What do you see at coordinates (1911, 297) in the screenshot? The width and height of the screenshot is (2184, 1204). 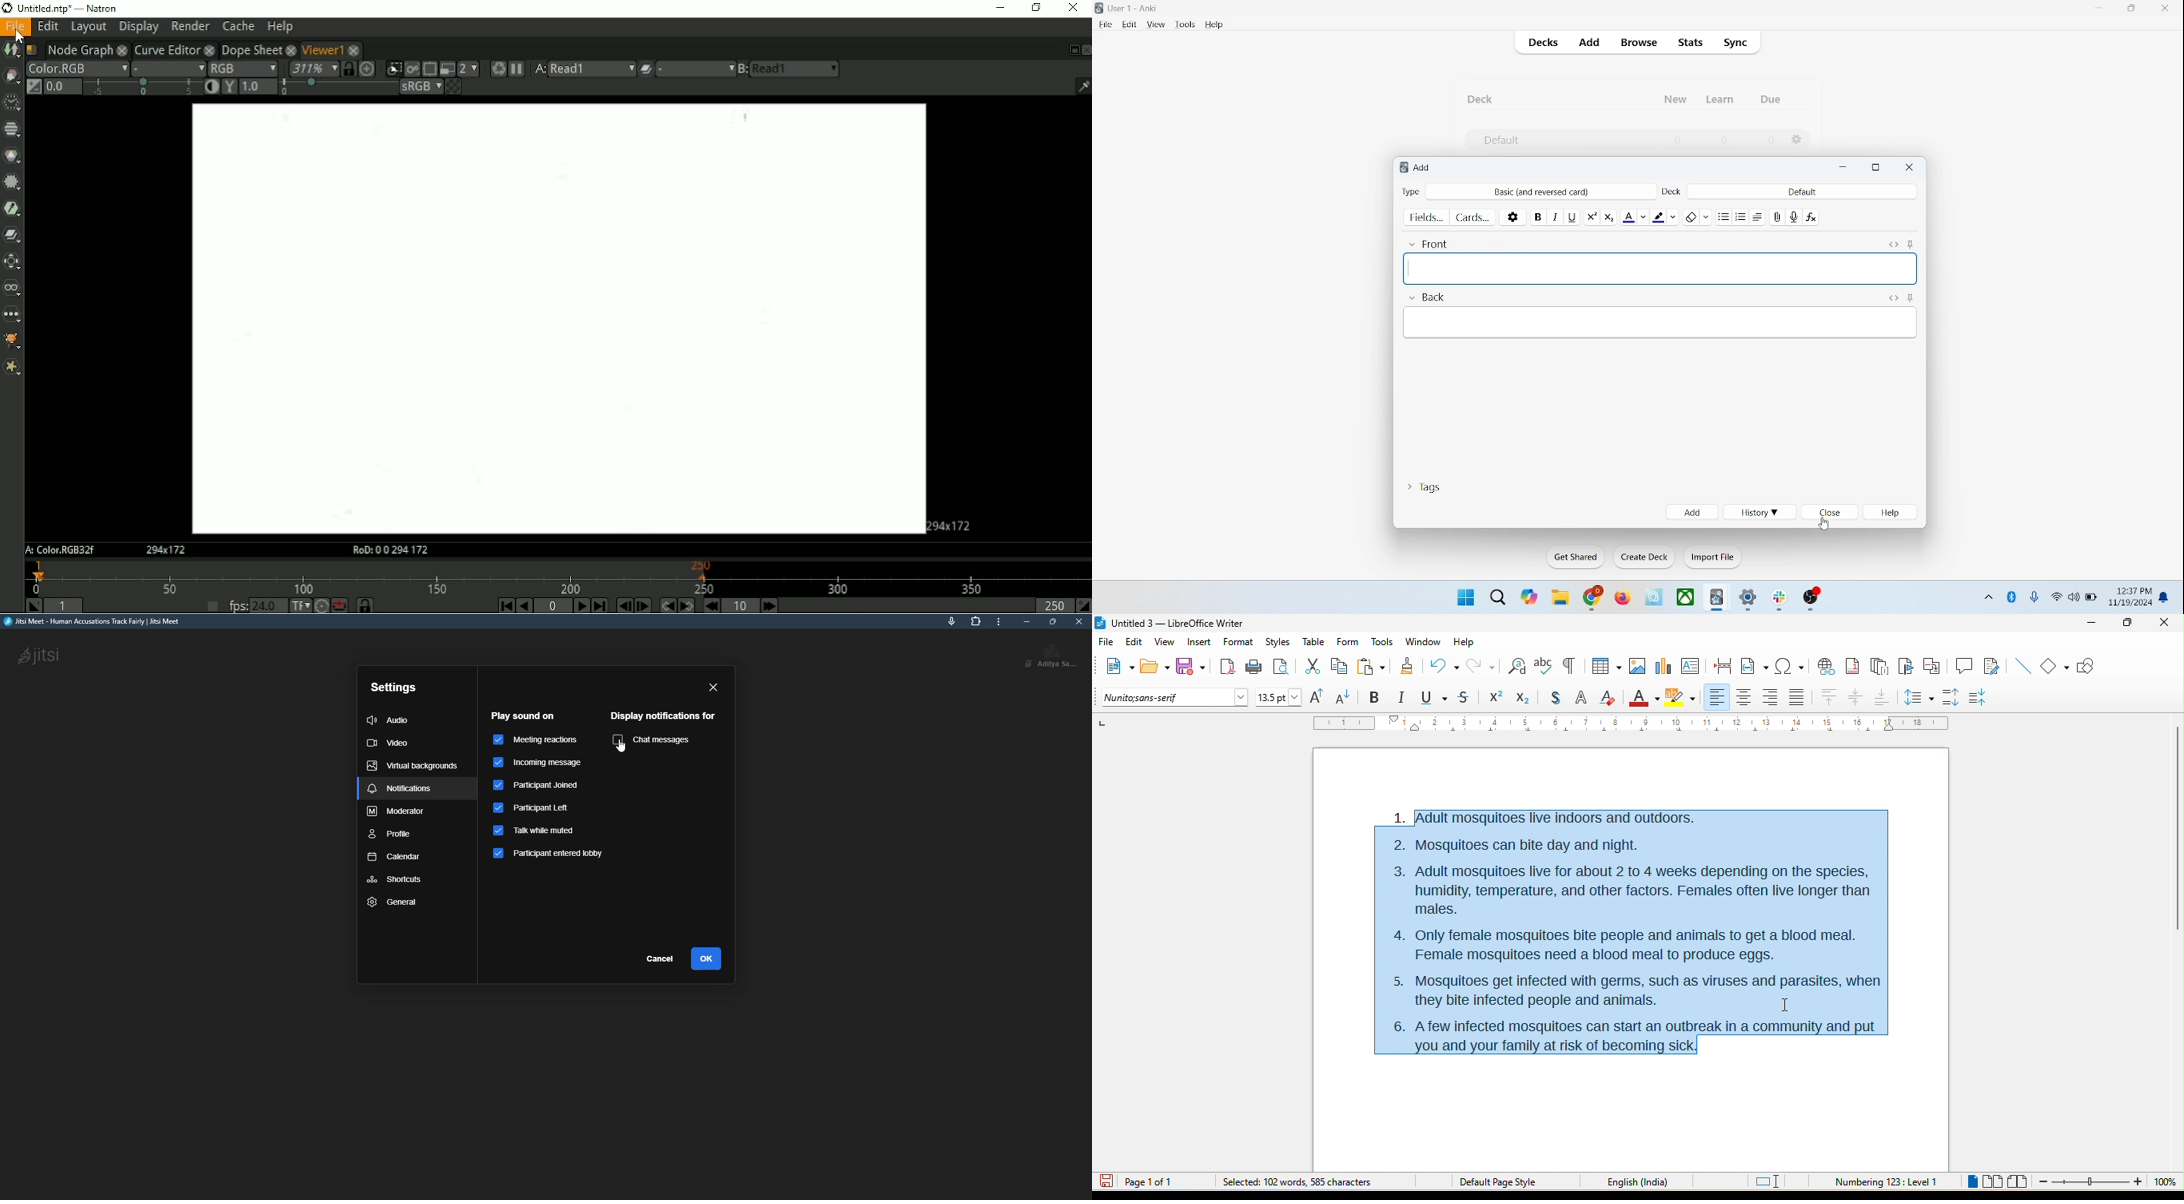 I see `sticky` at bounding box center [1911, 297].